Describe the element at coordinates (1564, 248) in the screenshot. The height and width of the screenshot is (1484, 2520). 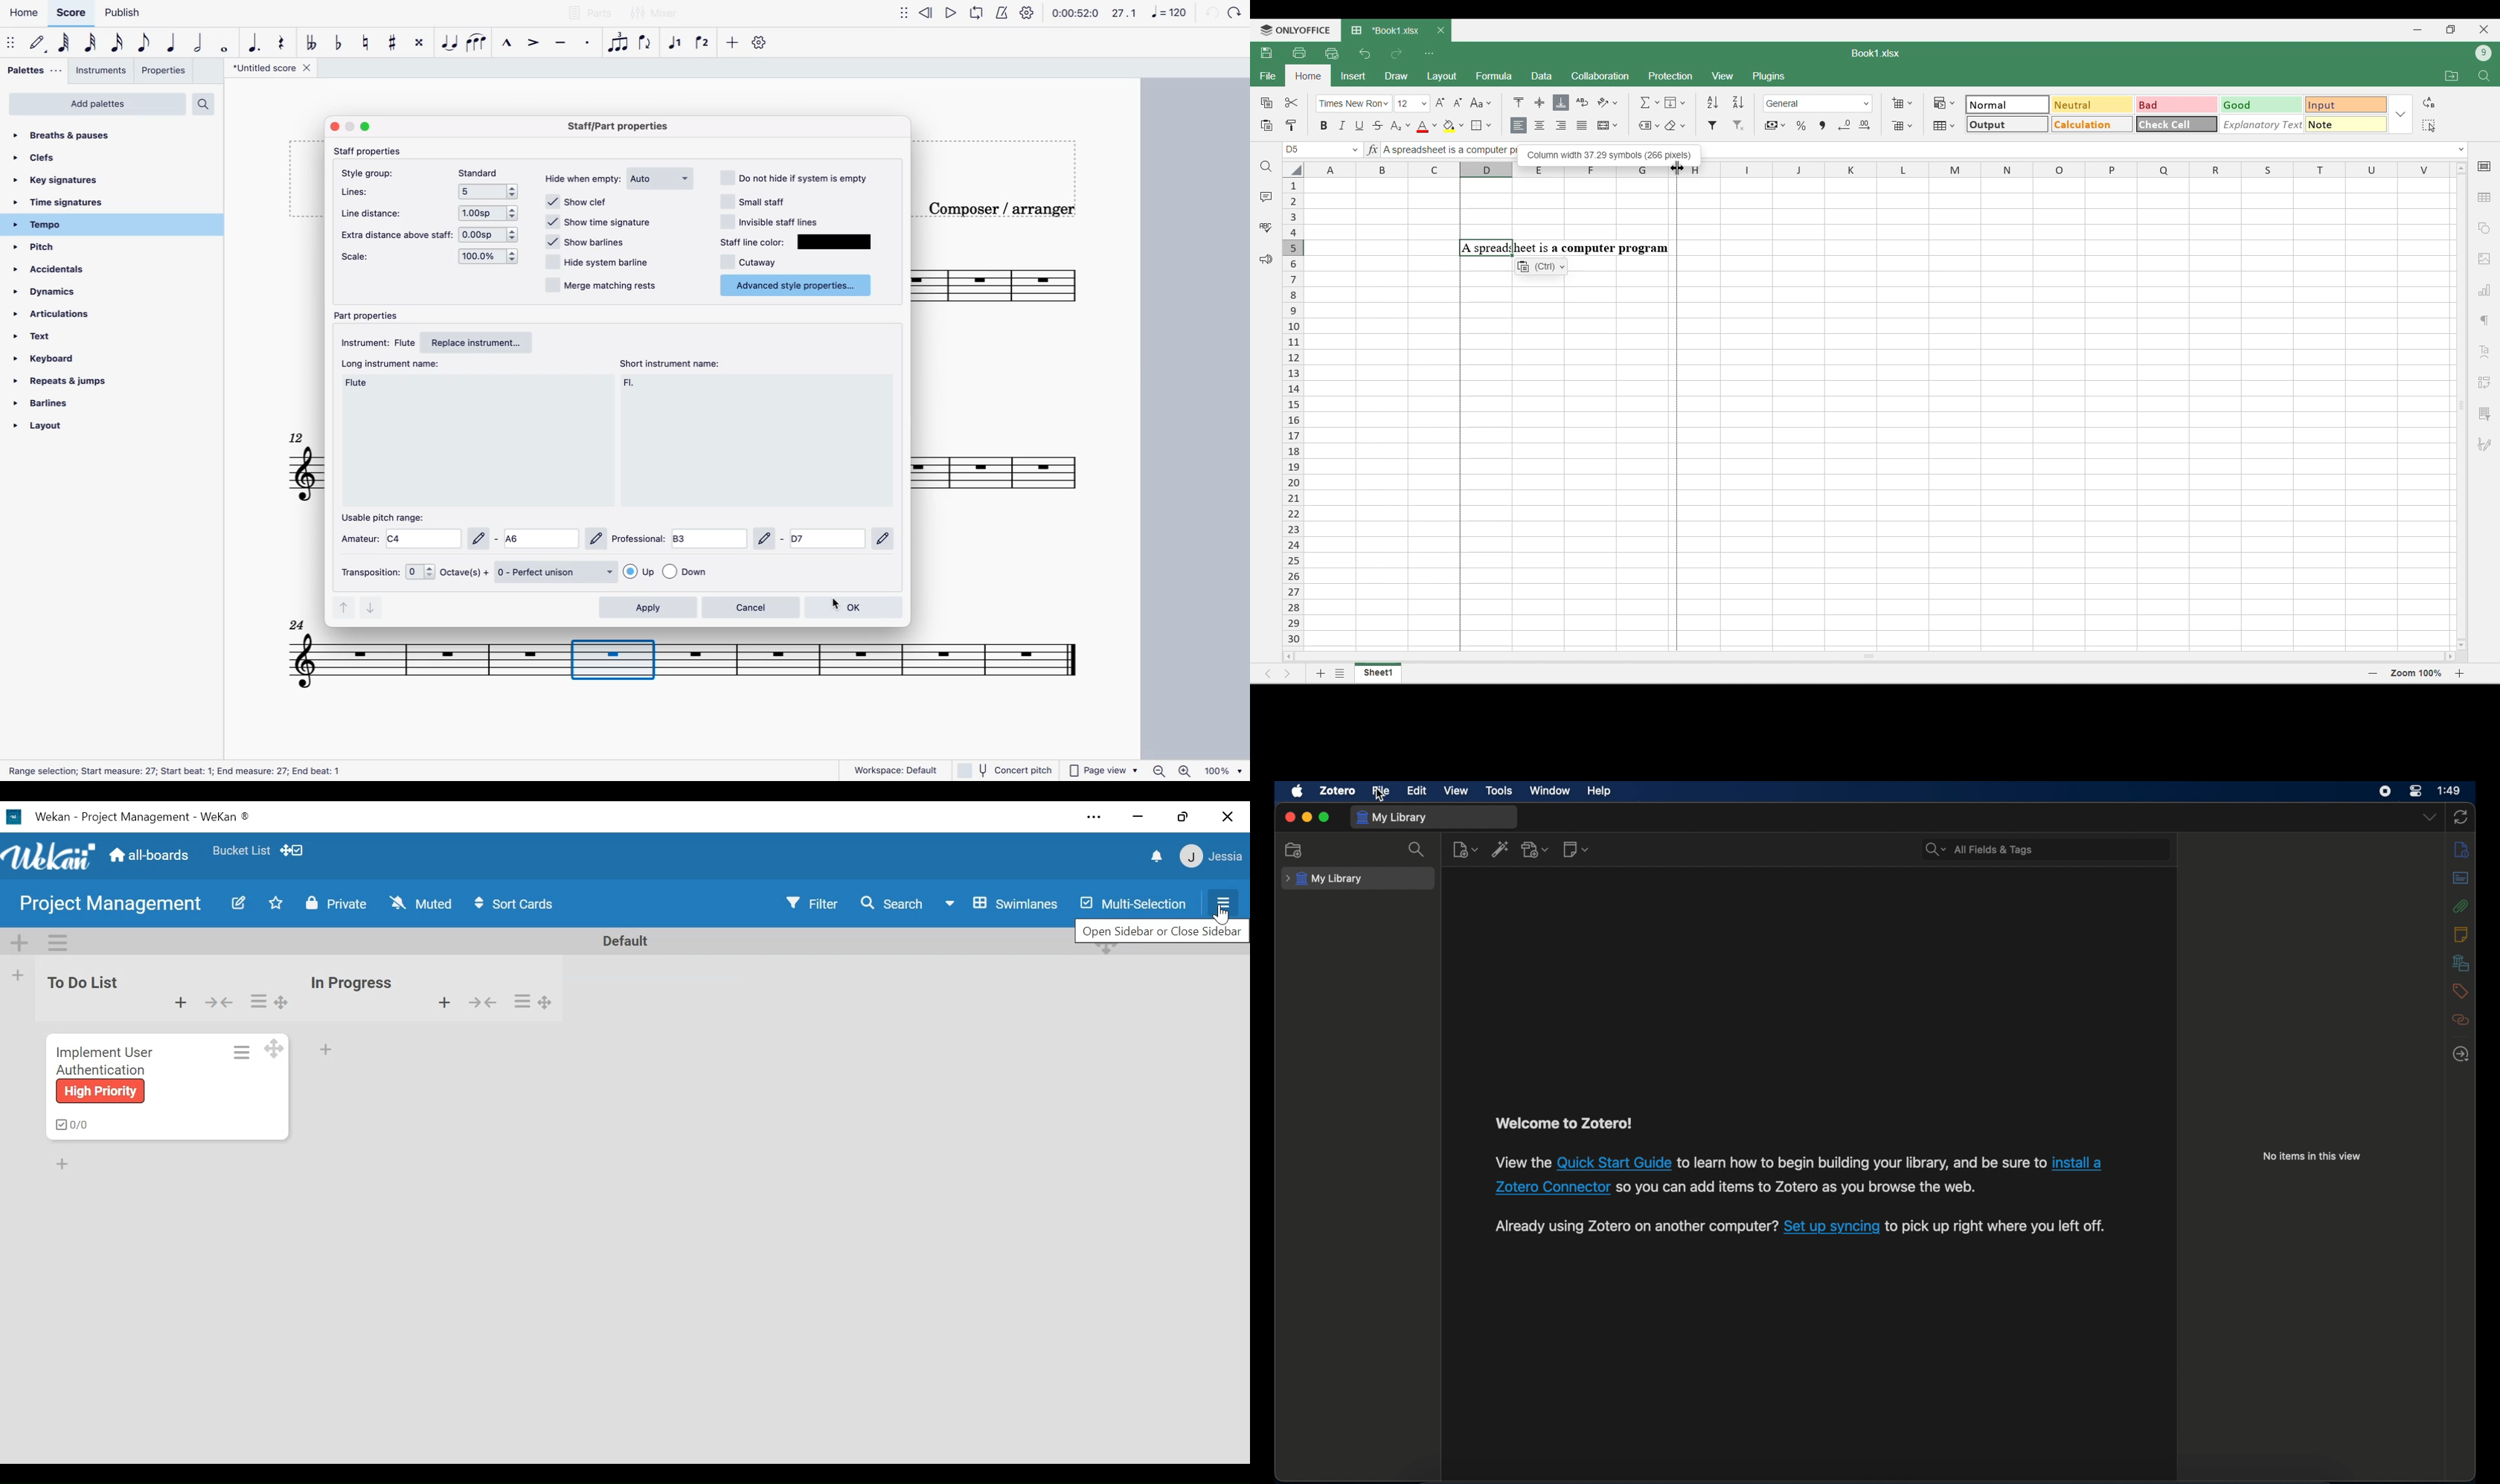
I see `A spreadsheet is a computer program` at that location.